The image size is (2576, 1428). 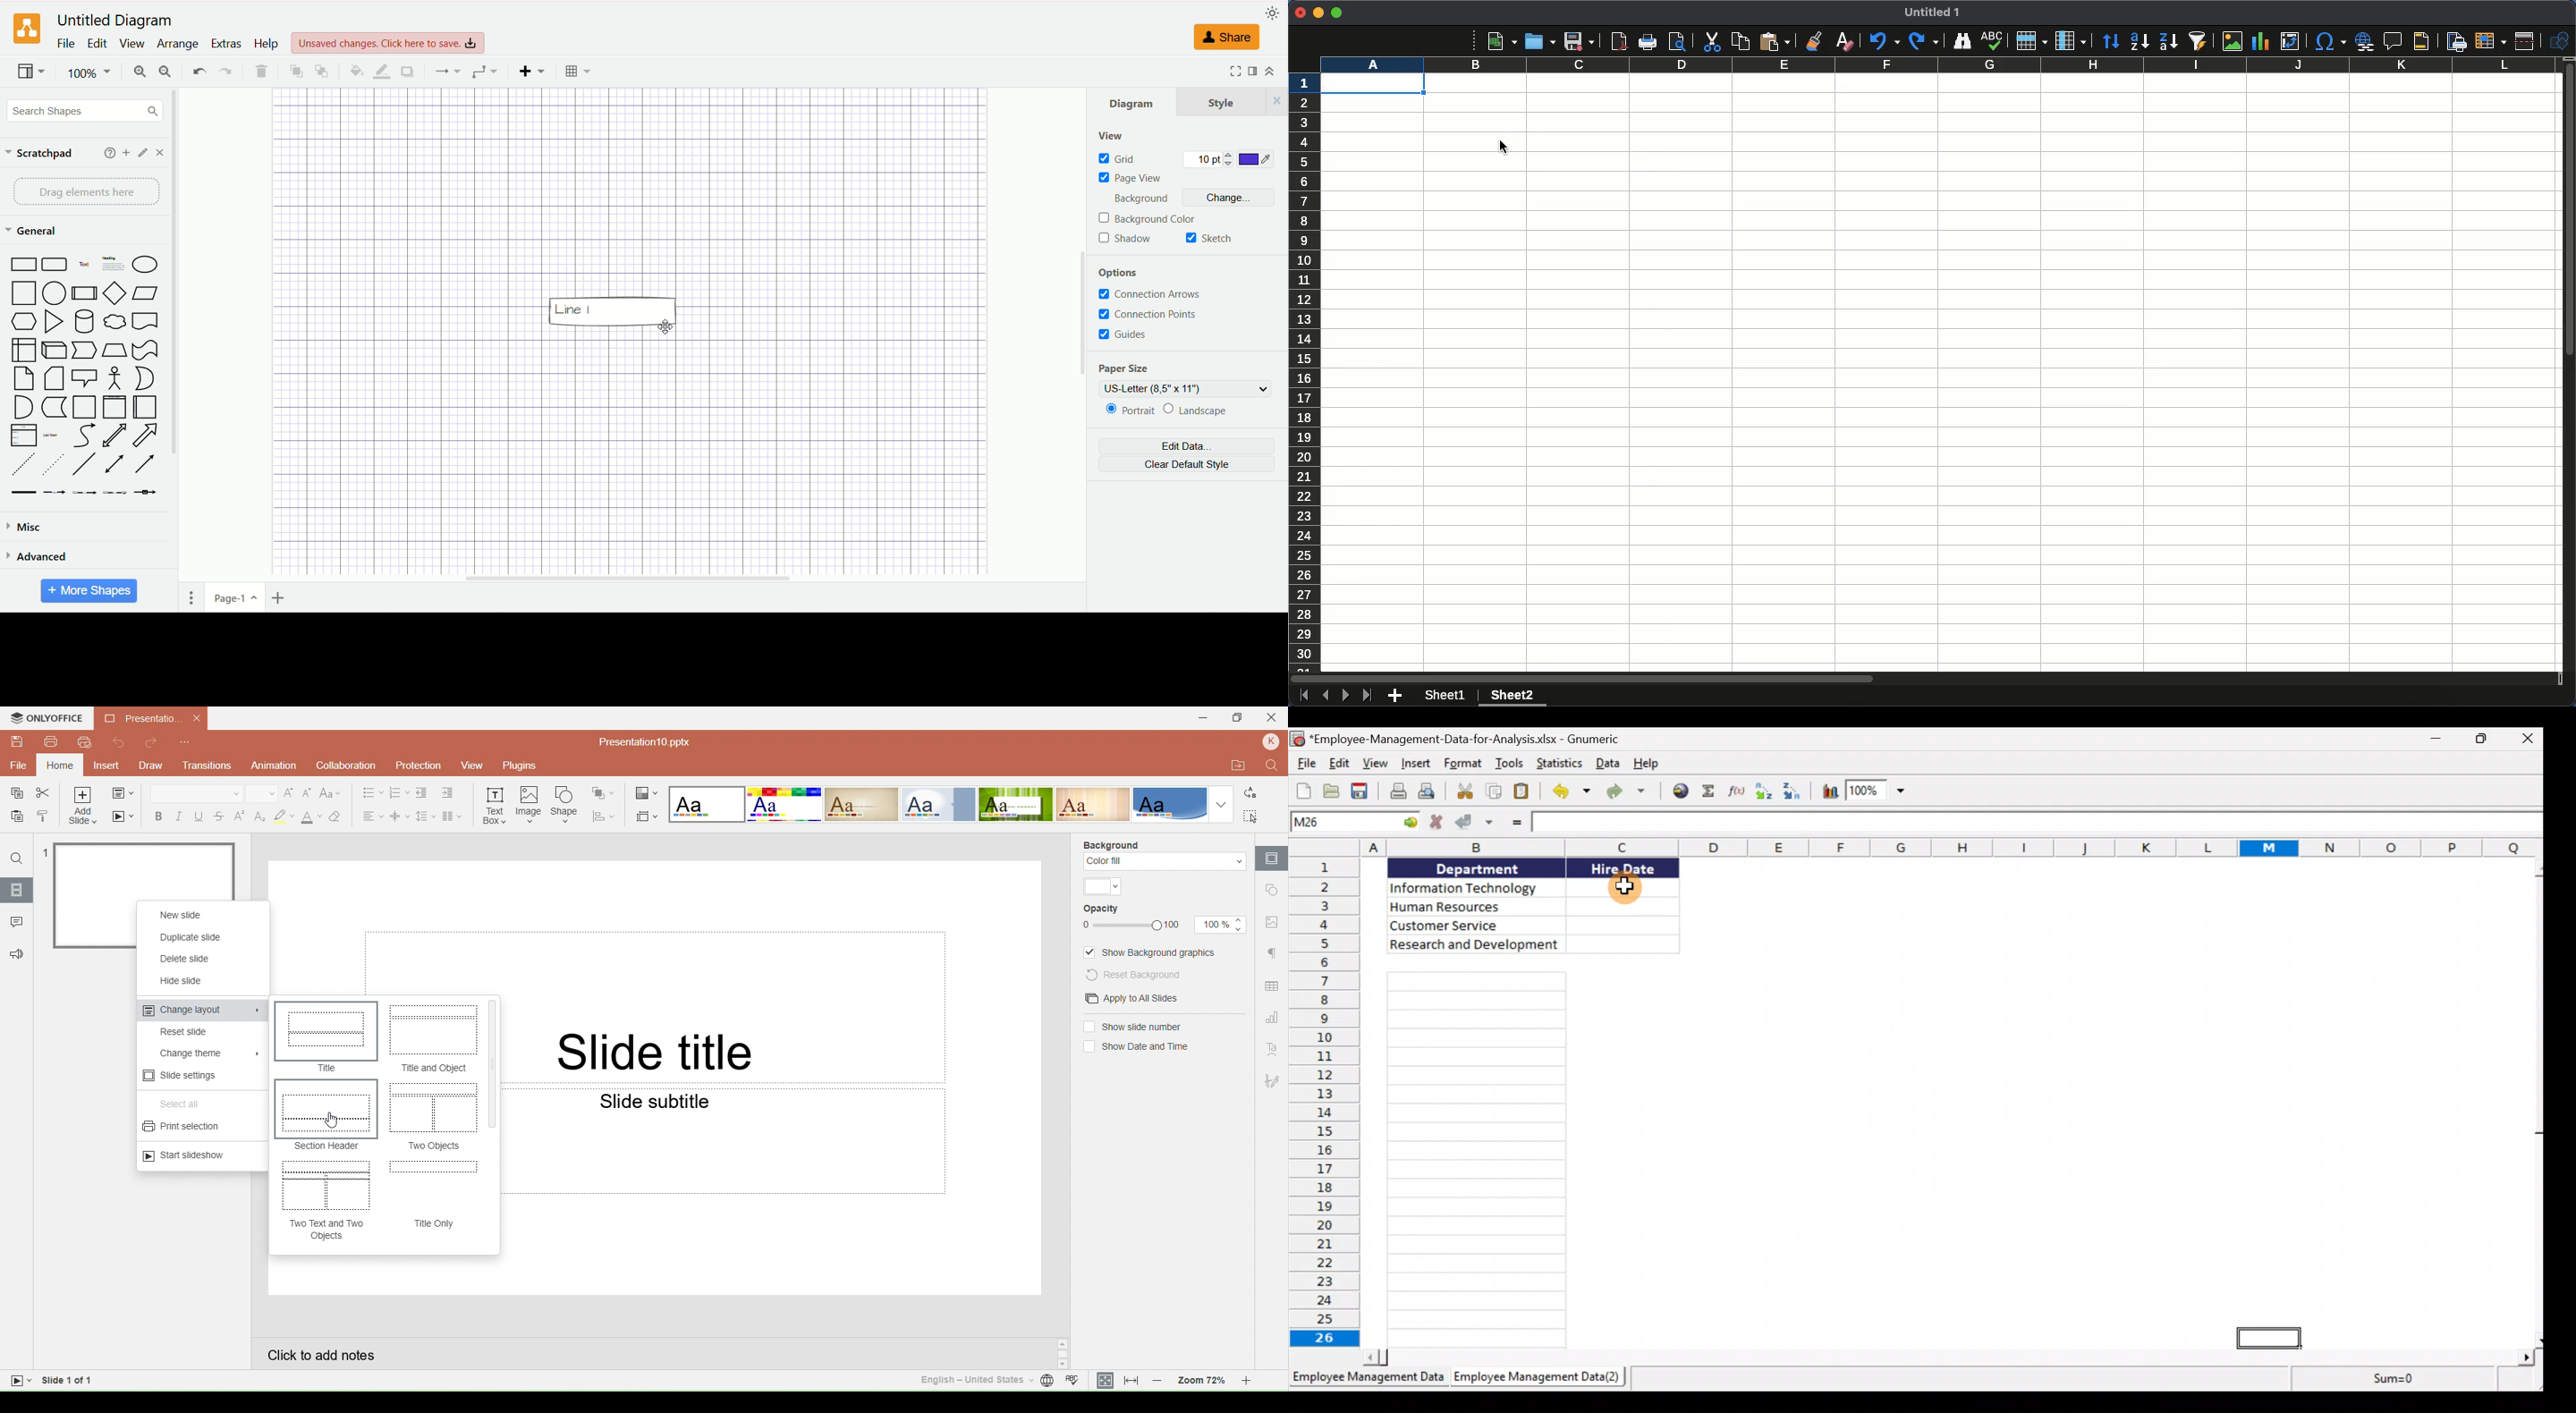 I want to click on Export as PDF, so click(x=1618, y=41).